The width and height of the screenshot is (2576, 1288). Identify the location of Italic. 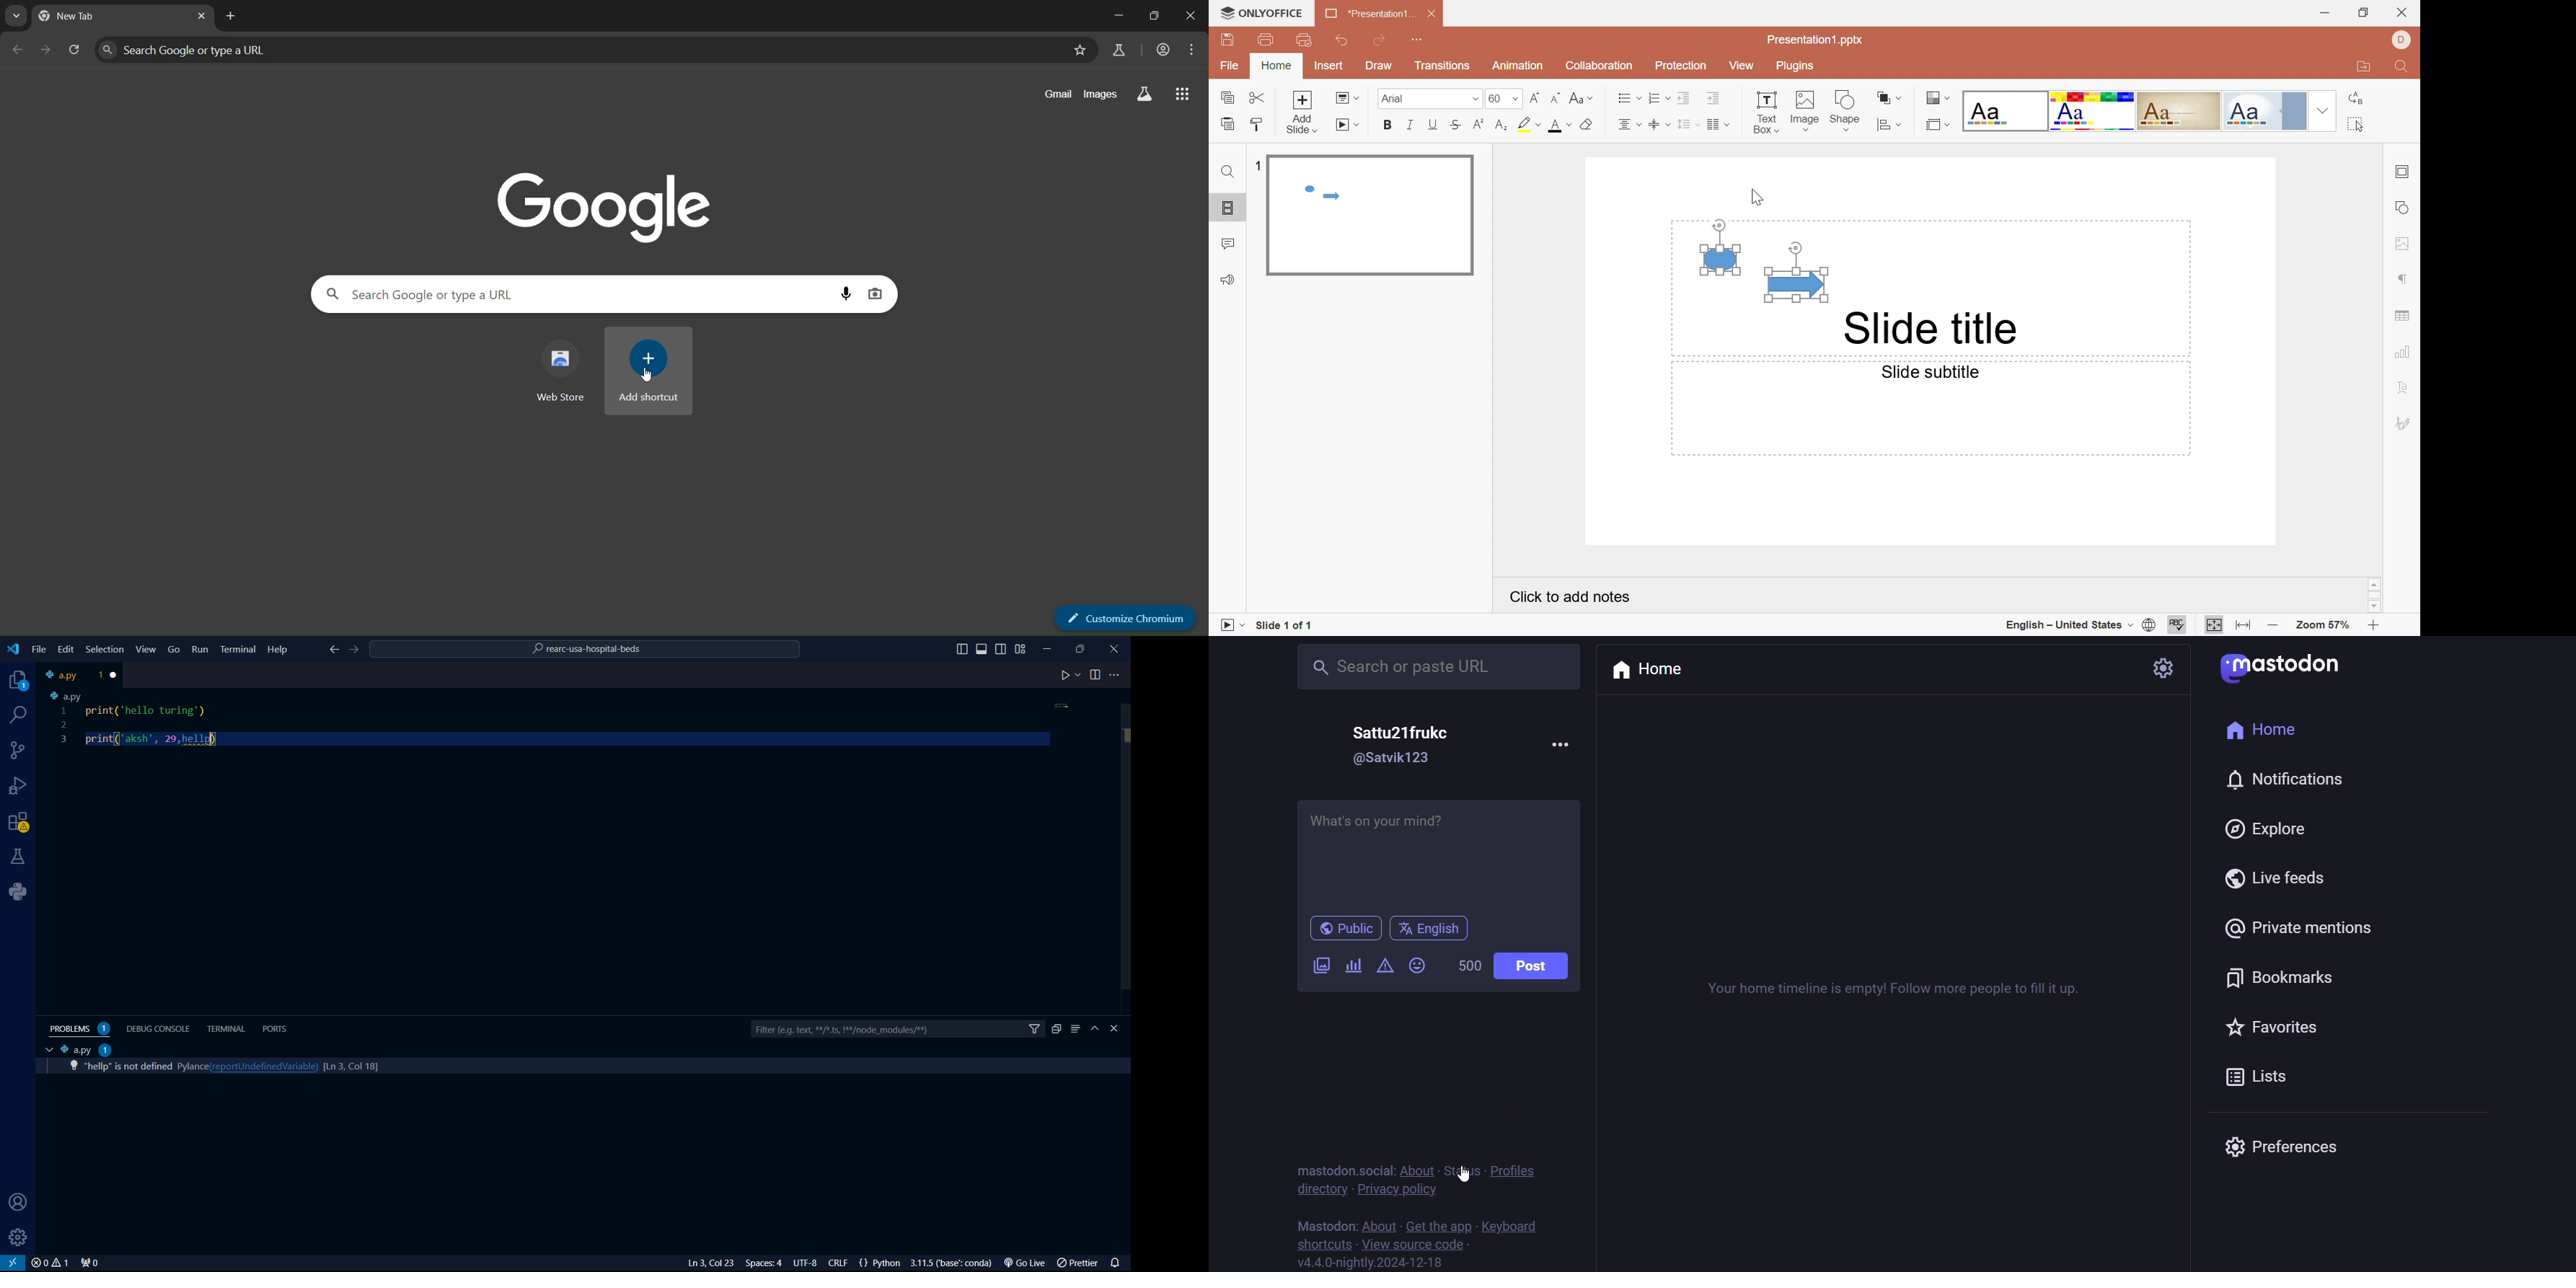
(1409, 127).